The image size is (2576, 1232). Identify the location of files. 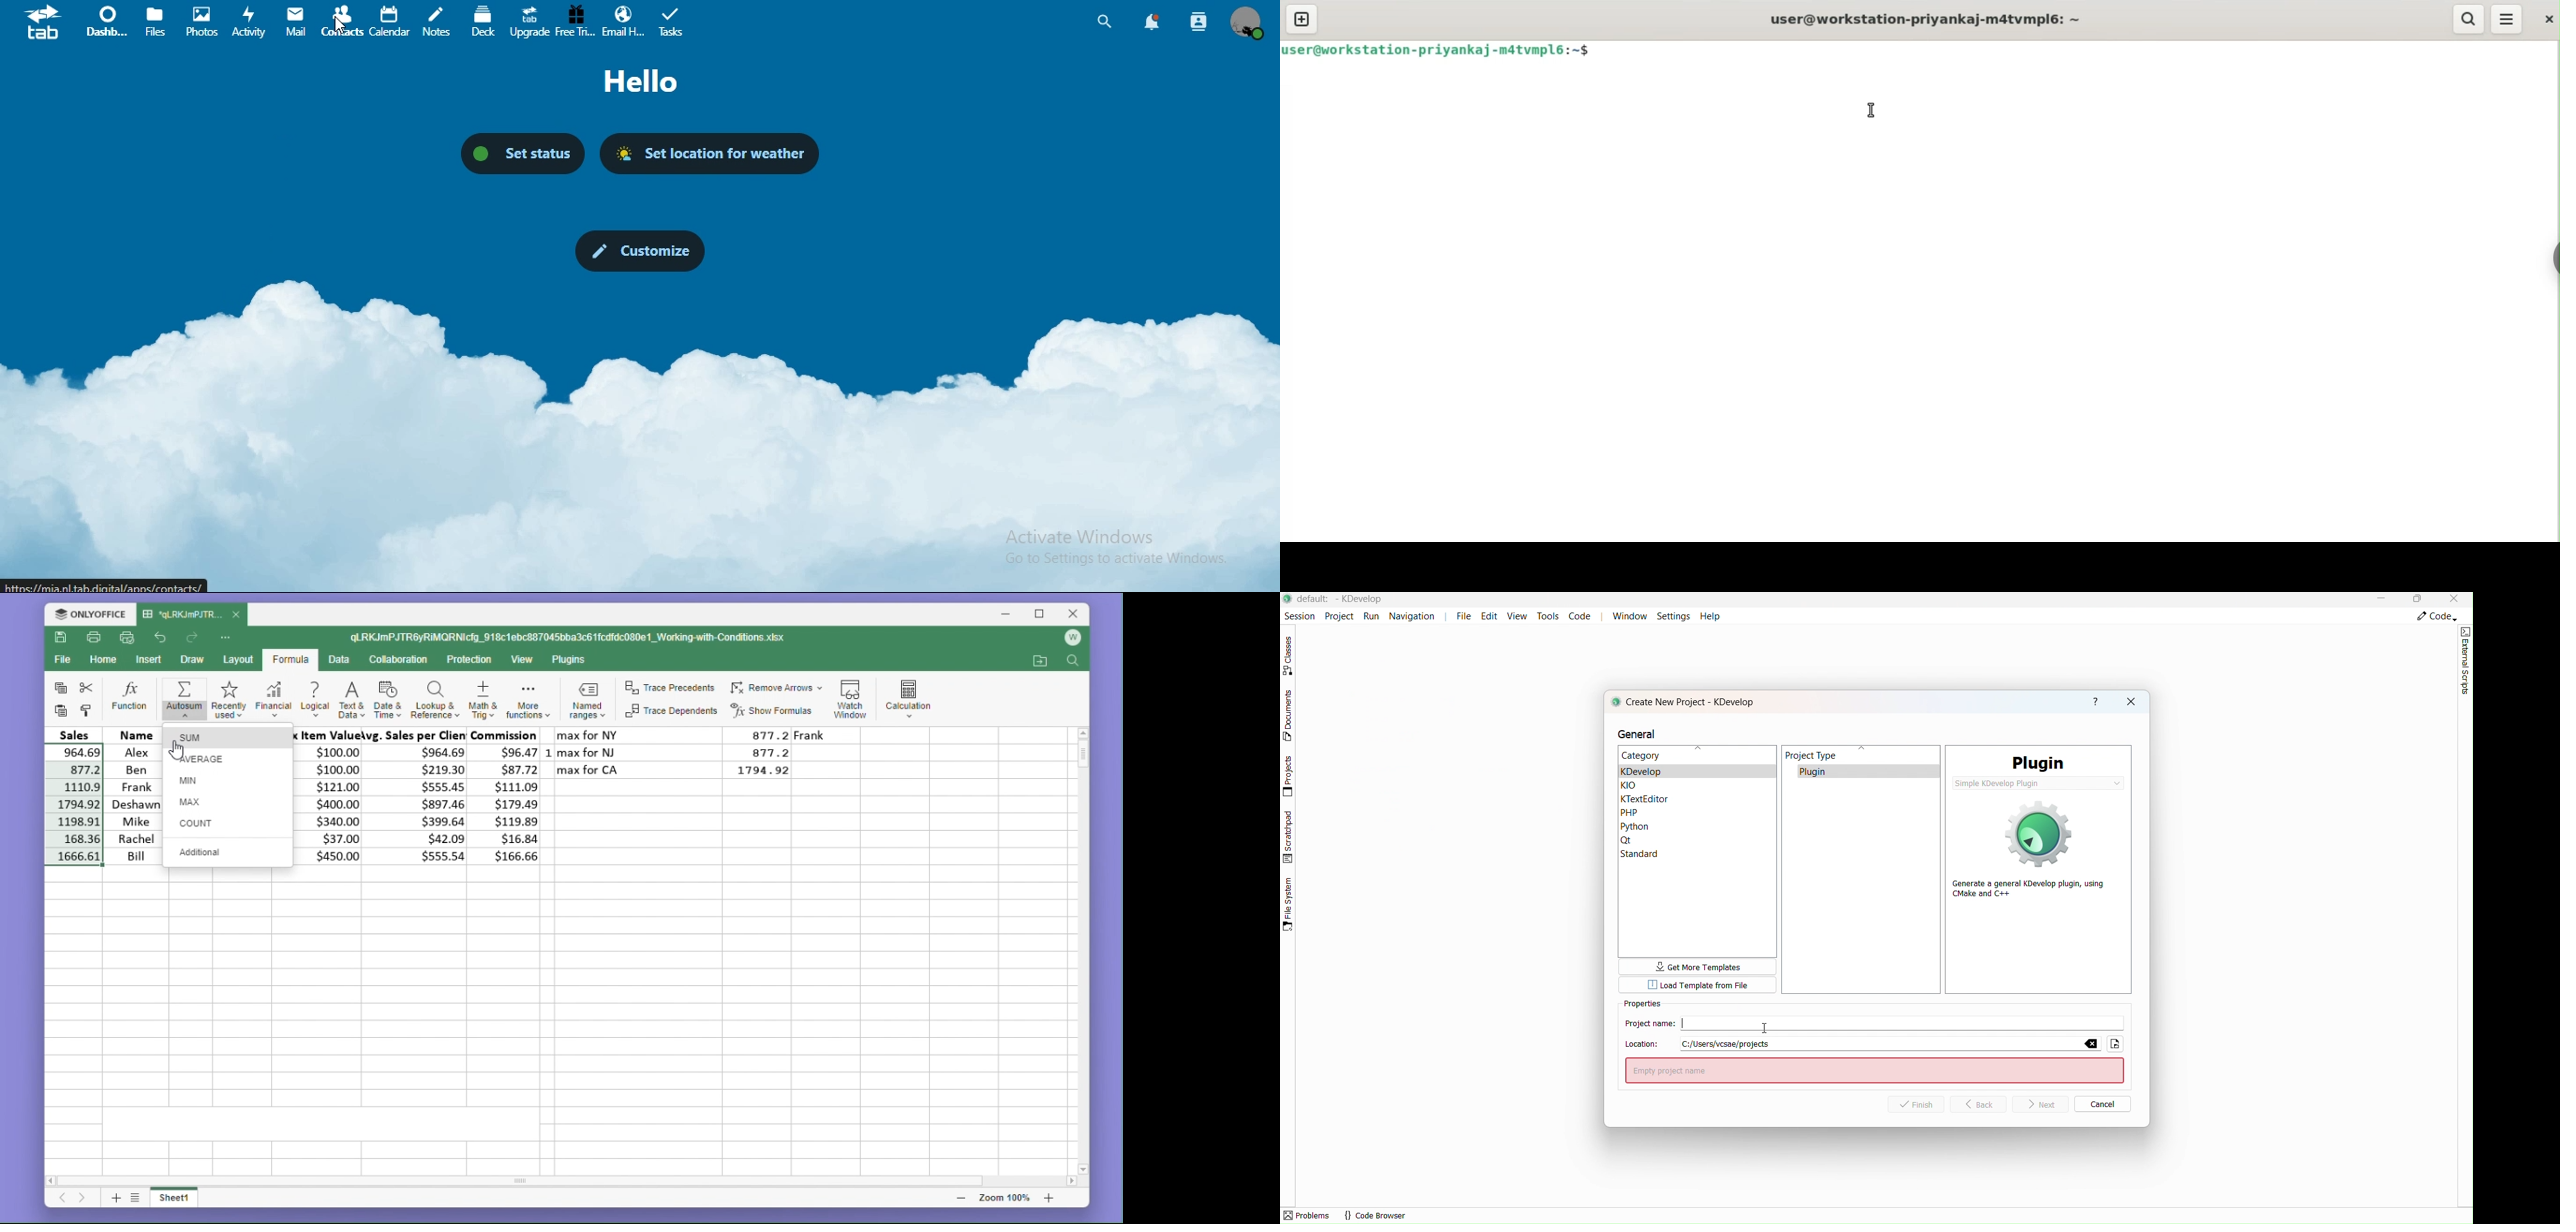
(156, 22).